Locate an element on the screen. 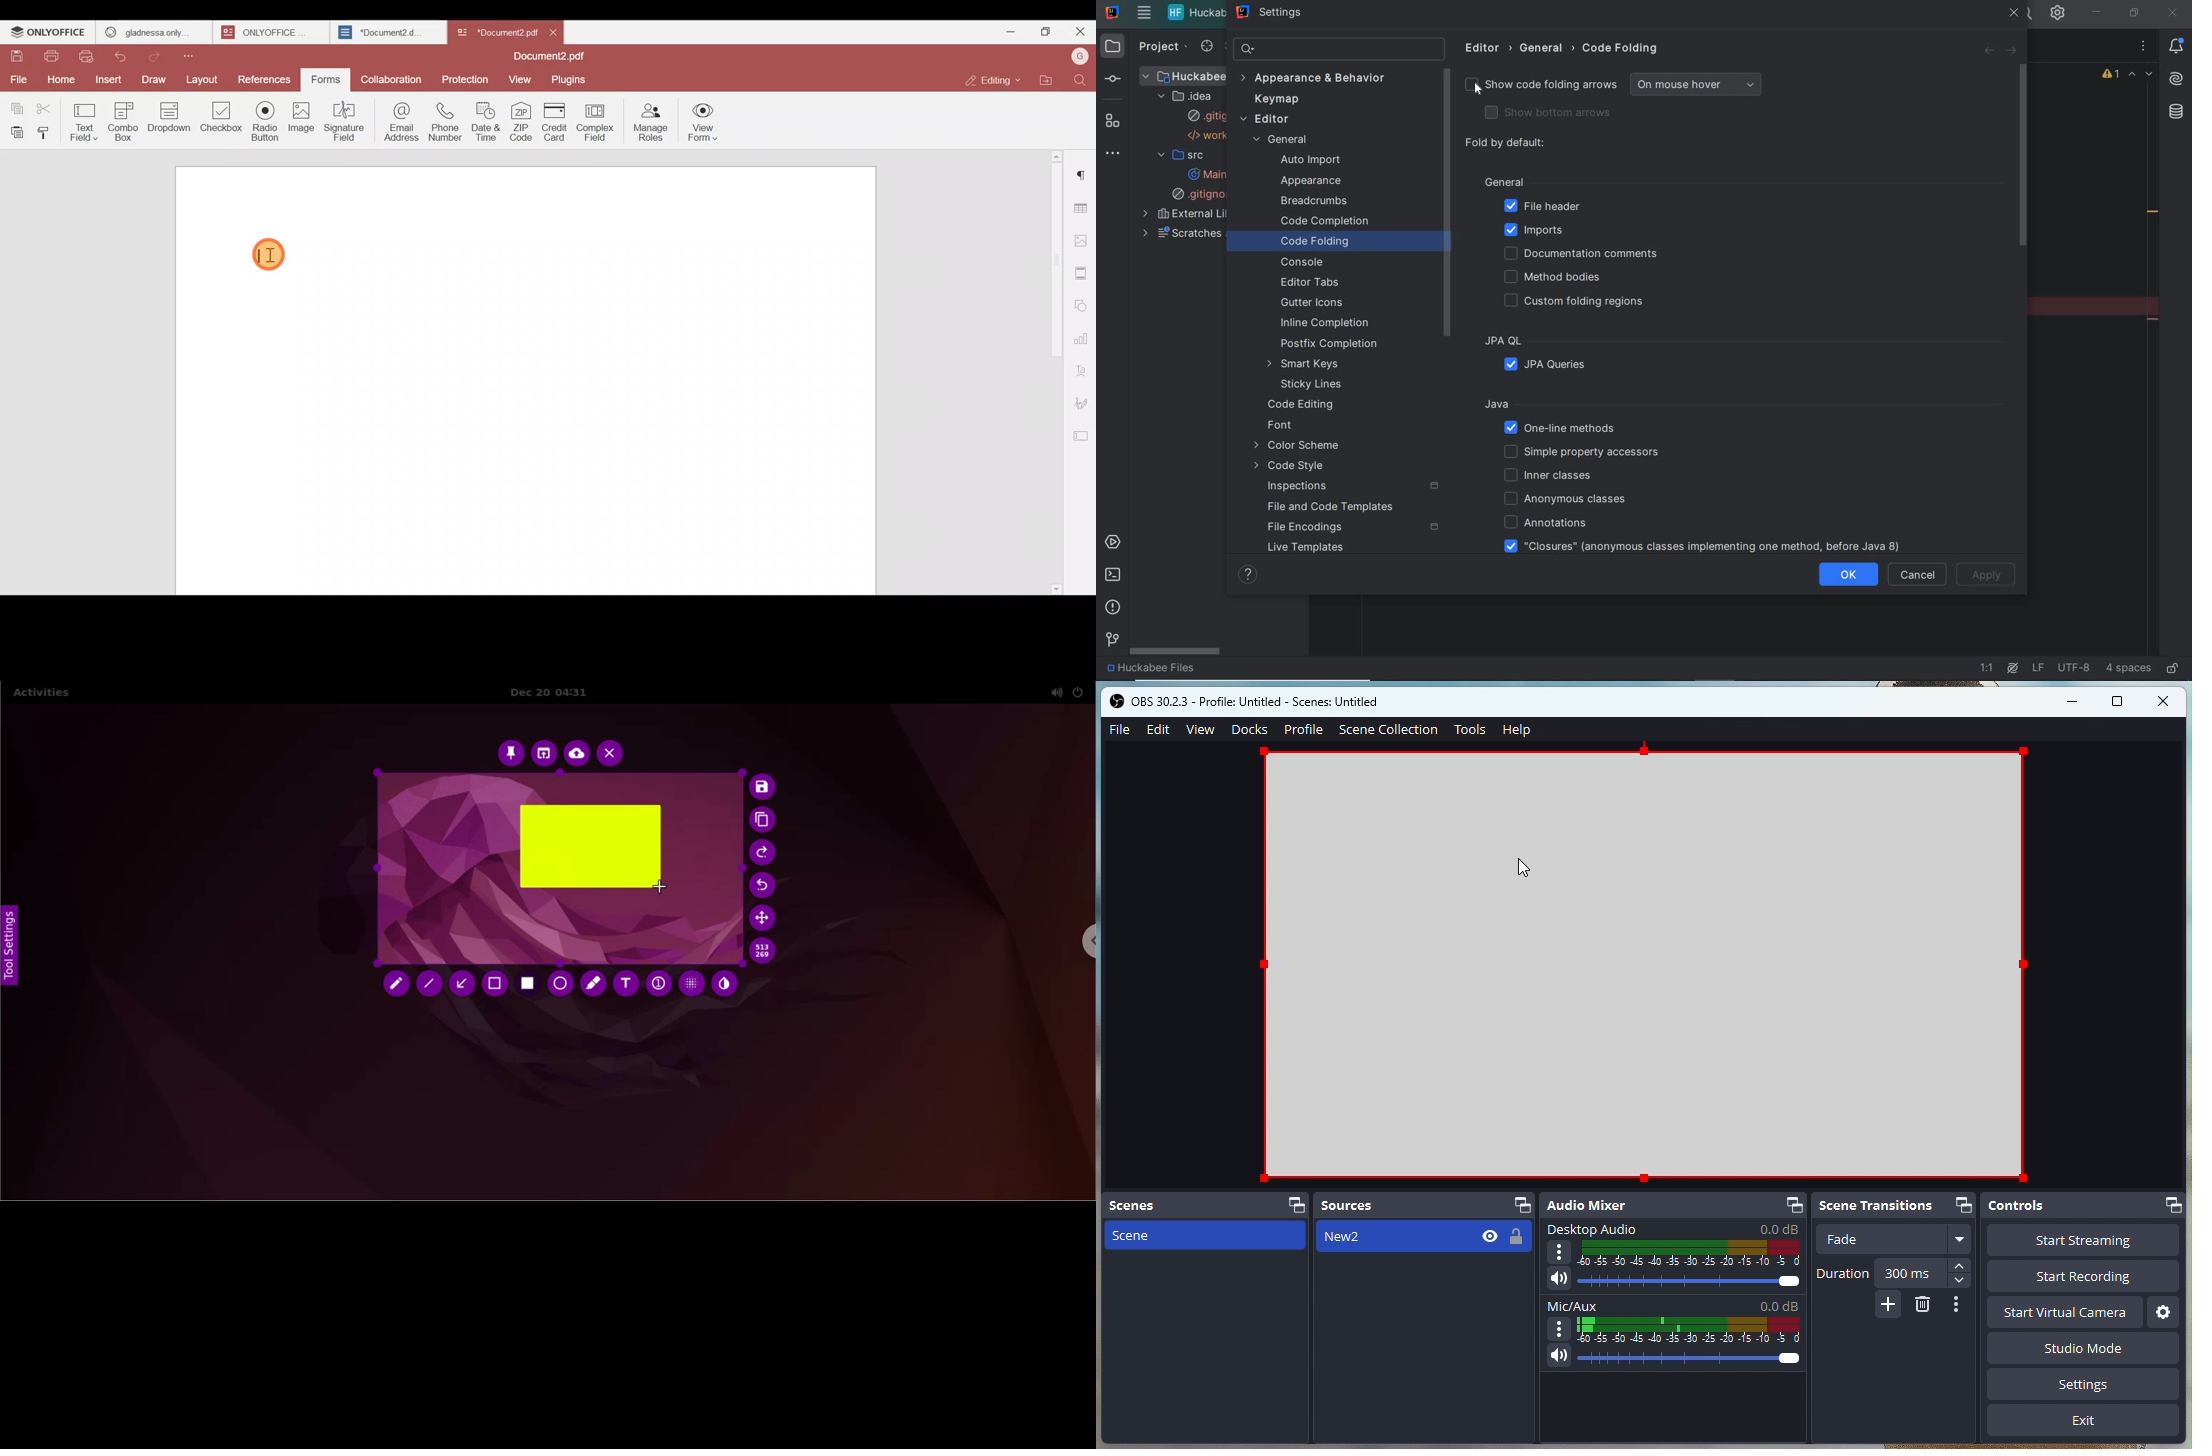 The width and height of the screenshot is (2212, 1456). Docs is located at coordinates (1249, 729).